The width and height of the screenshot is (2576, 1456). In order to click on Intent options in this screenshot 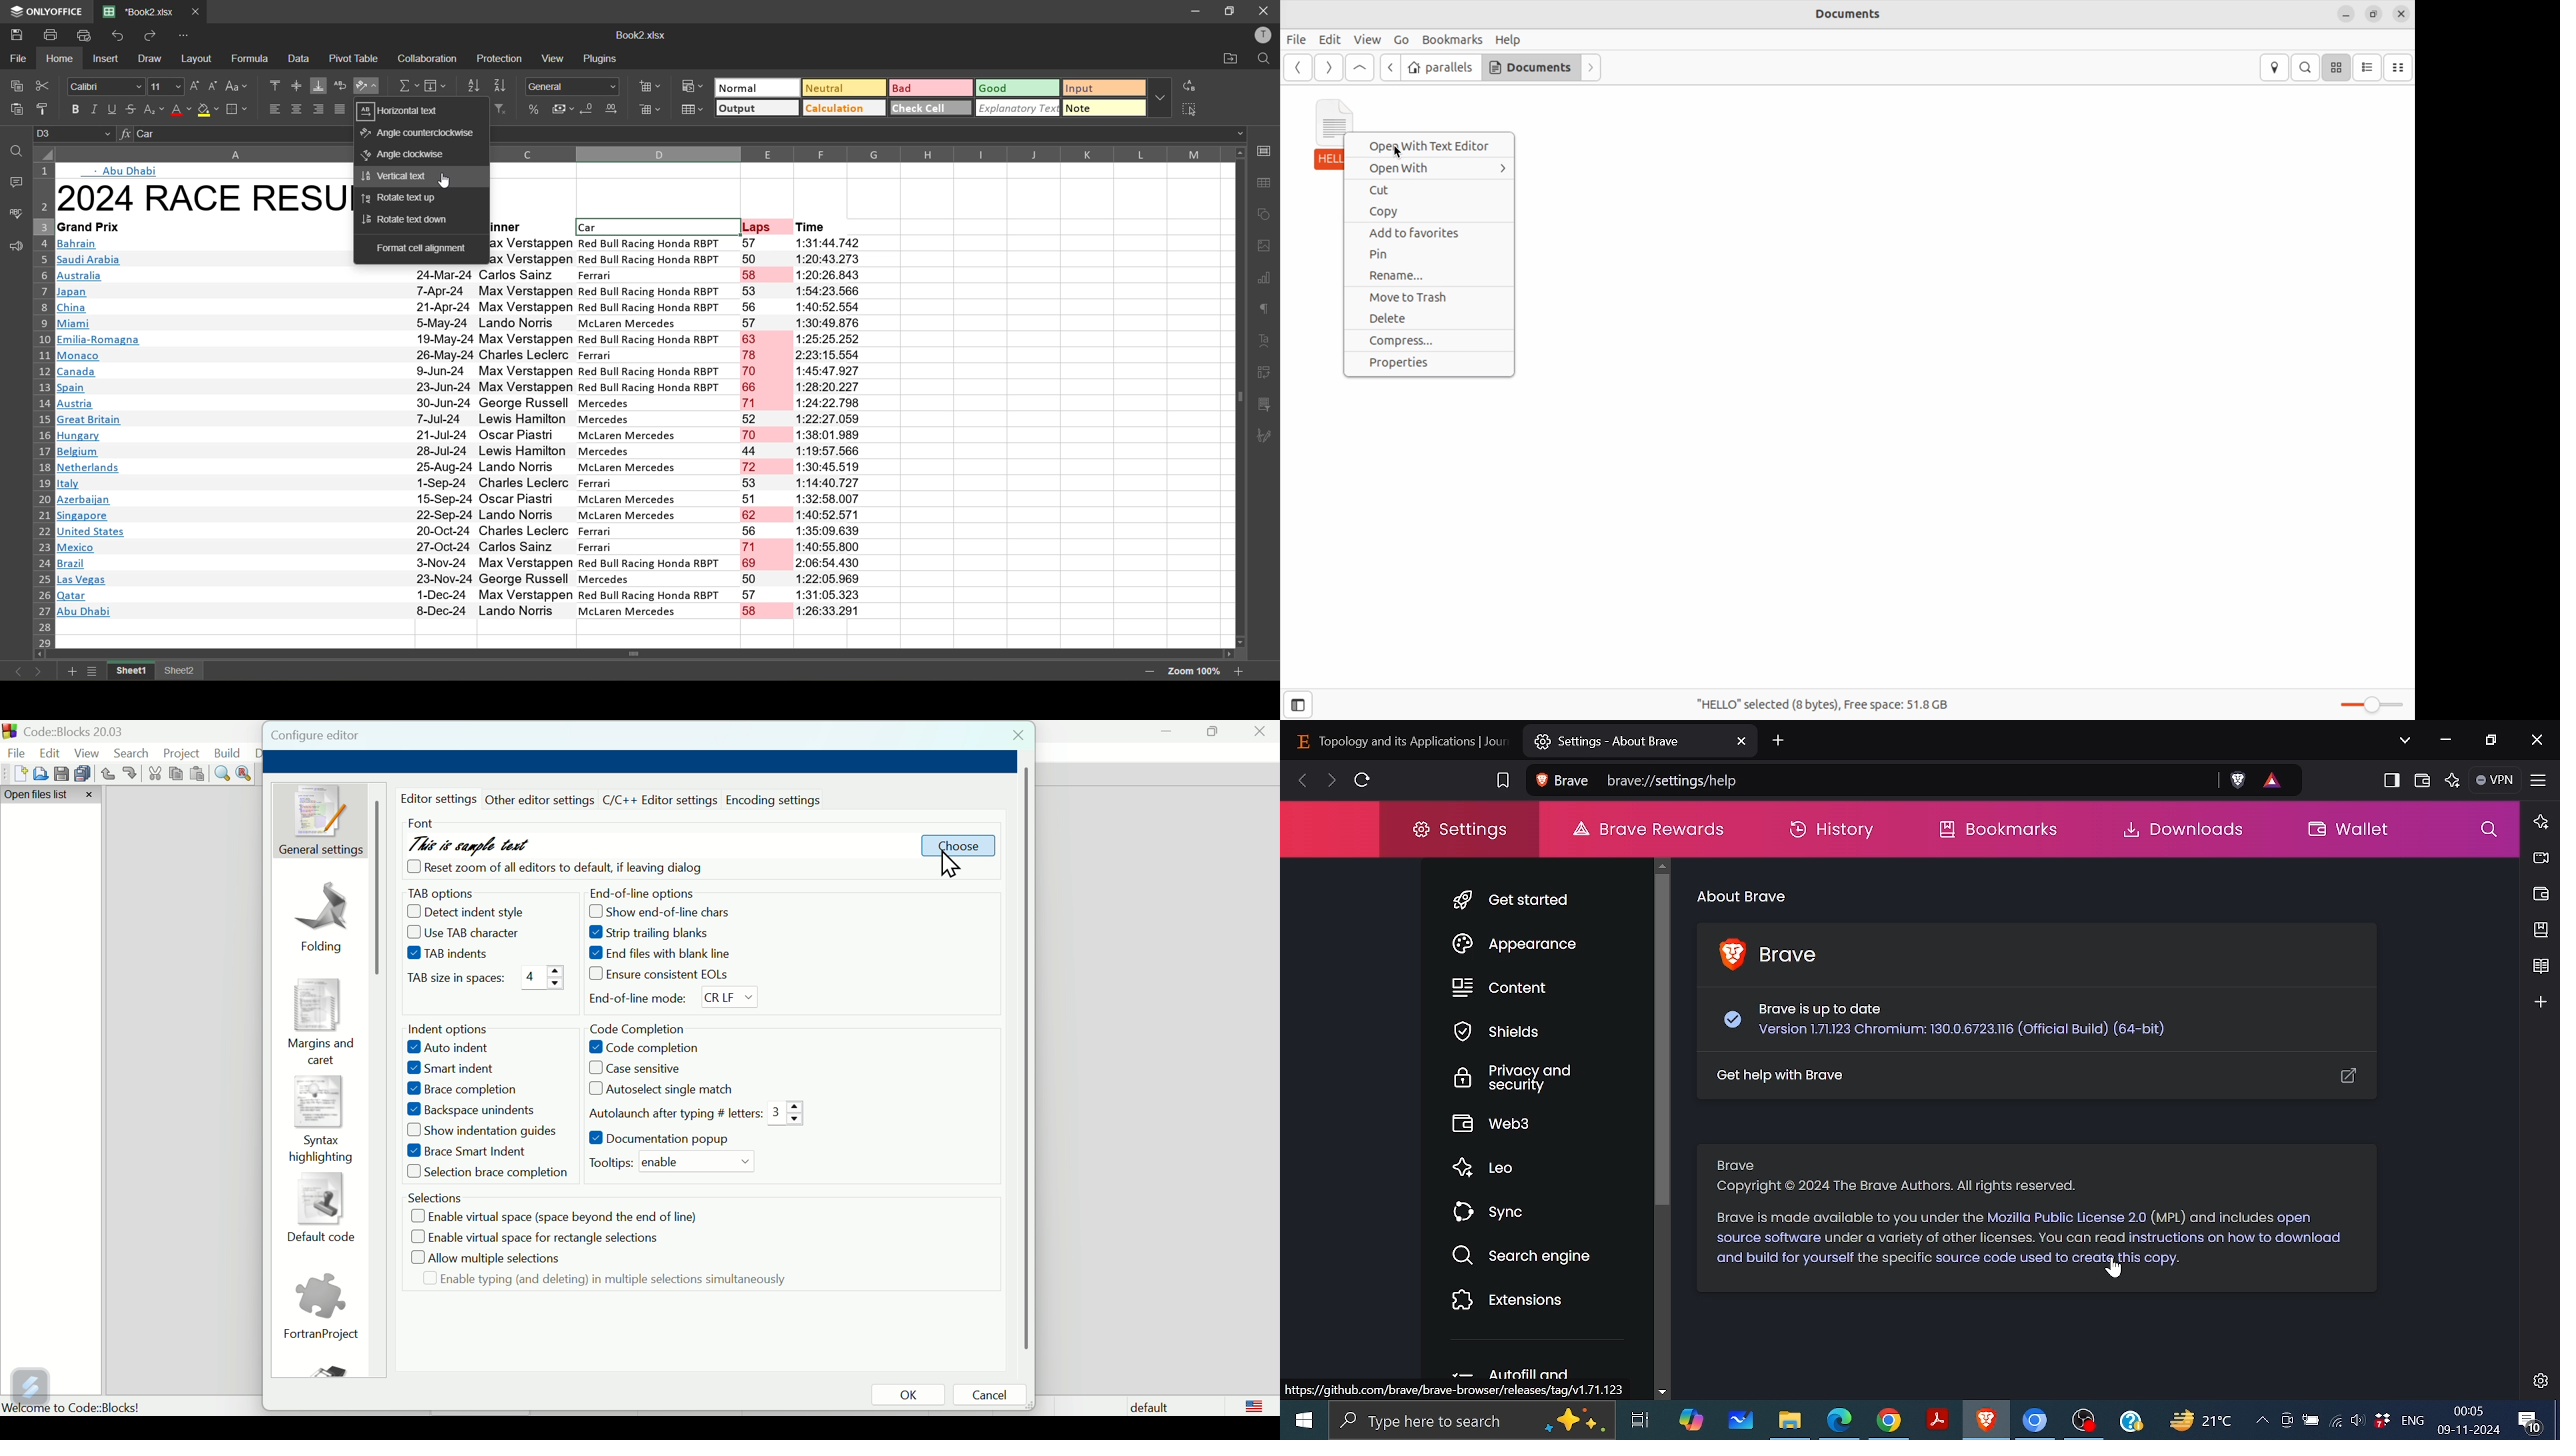, I will do `click(452, 1029)`.